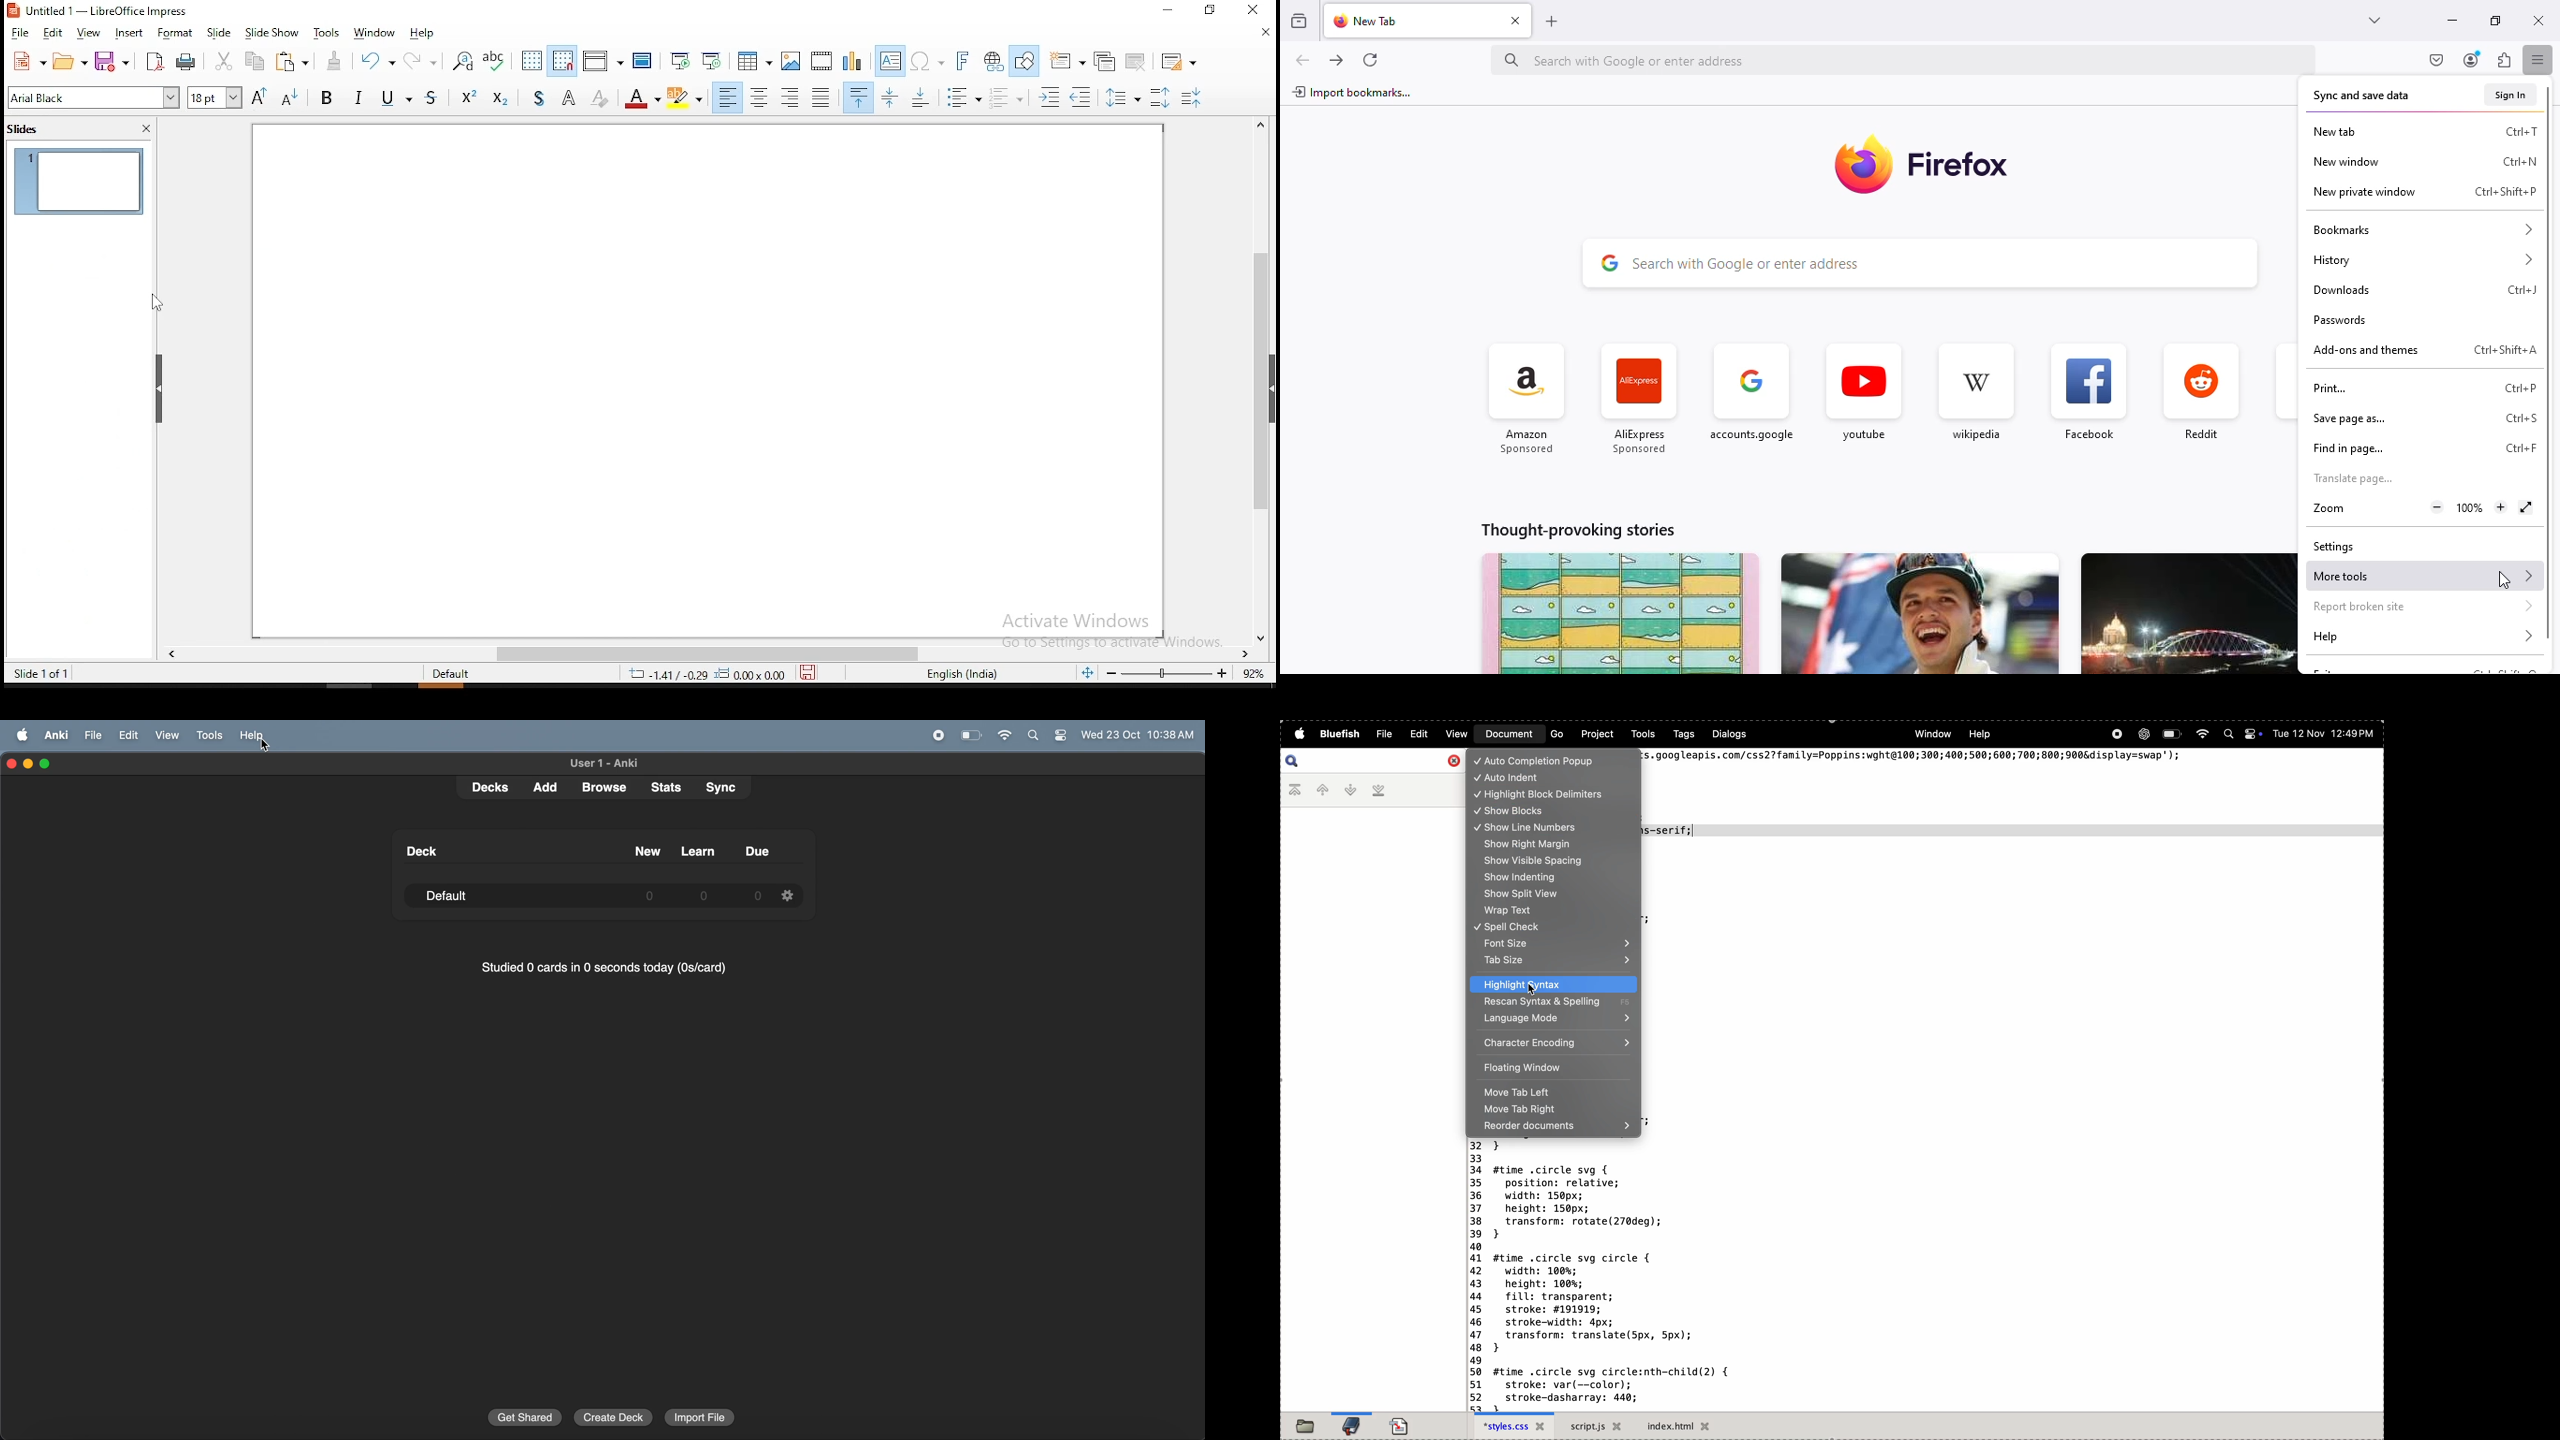  Describe the element at coordinates (650, 896) in the screenshot. I see `0` at that location.